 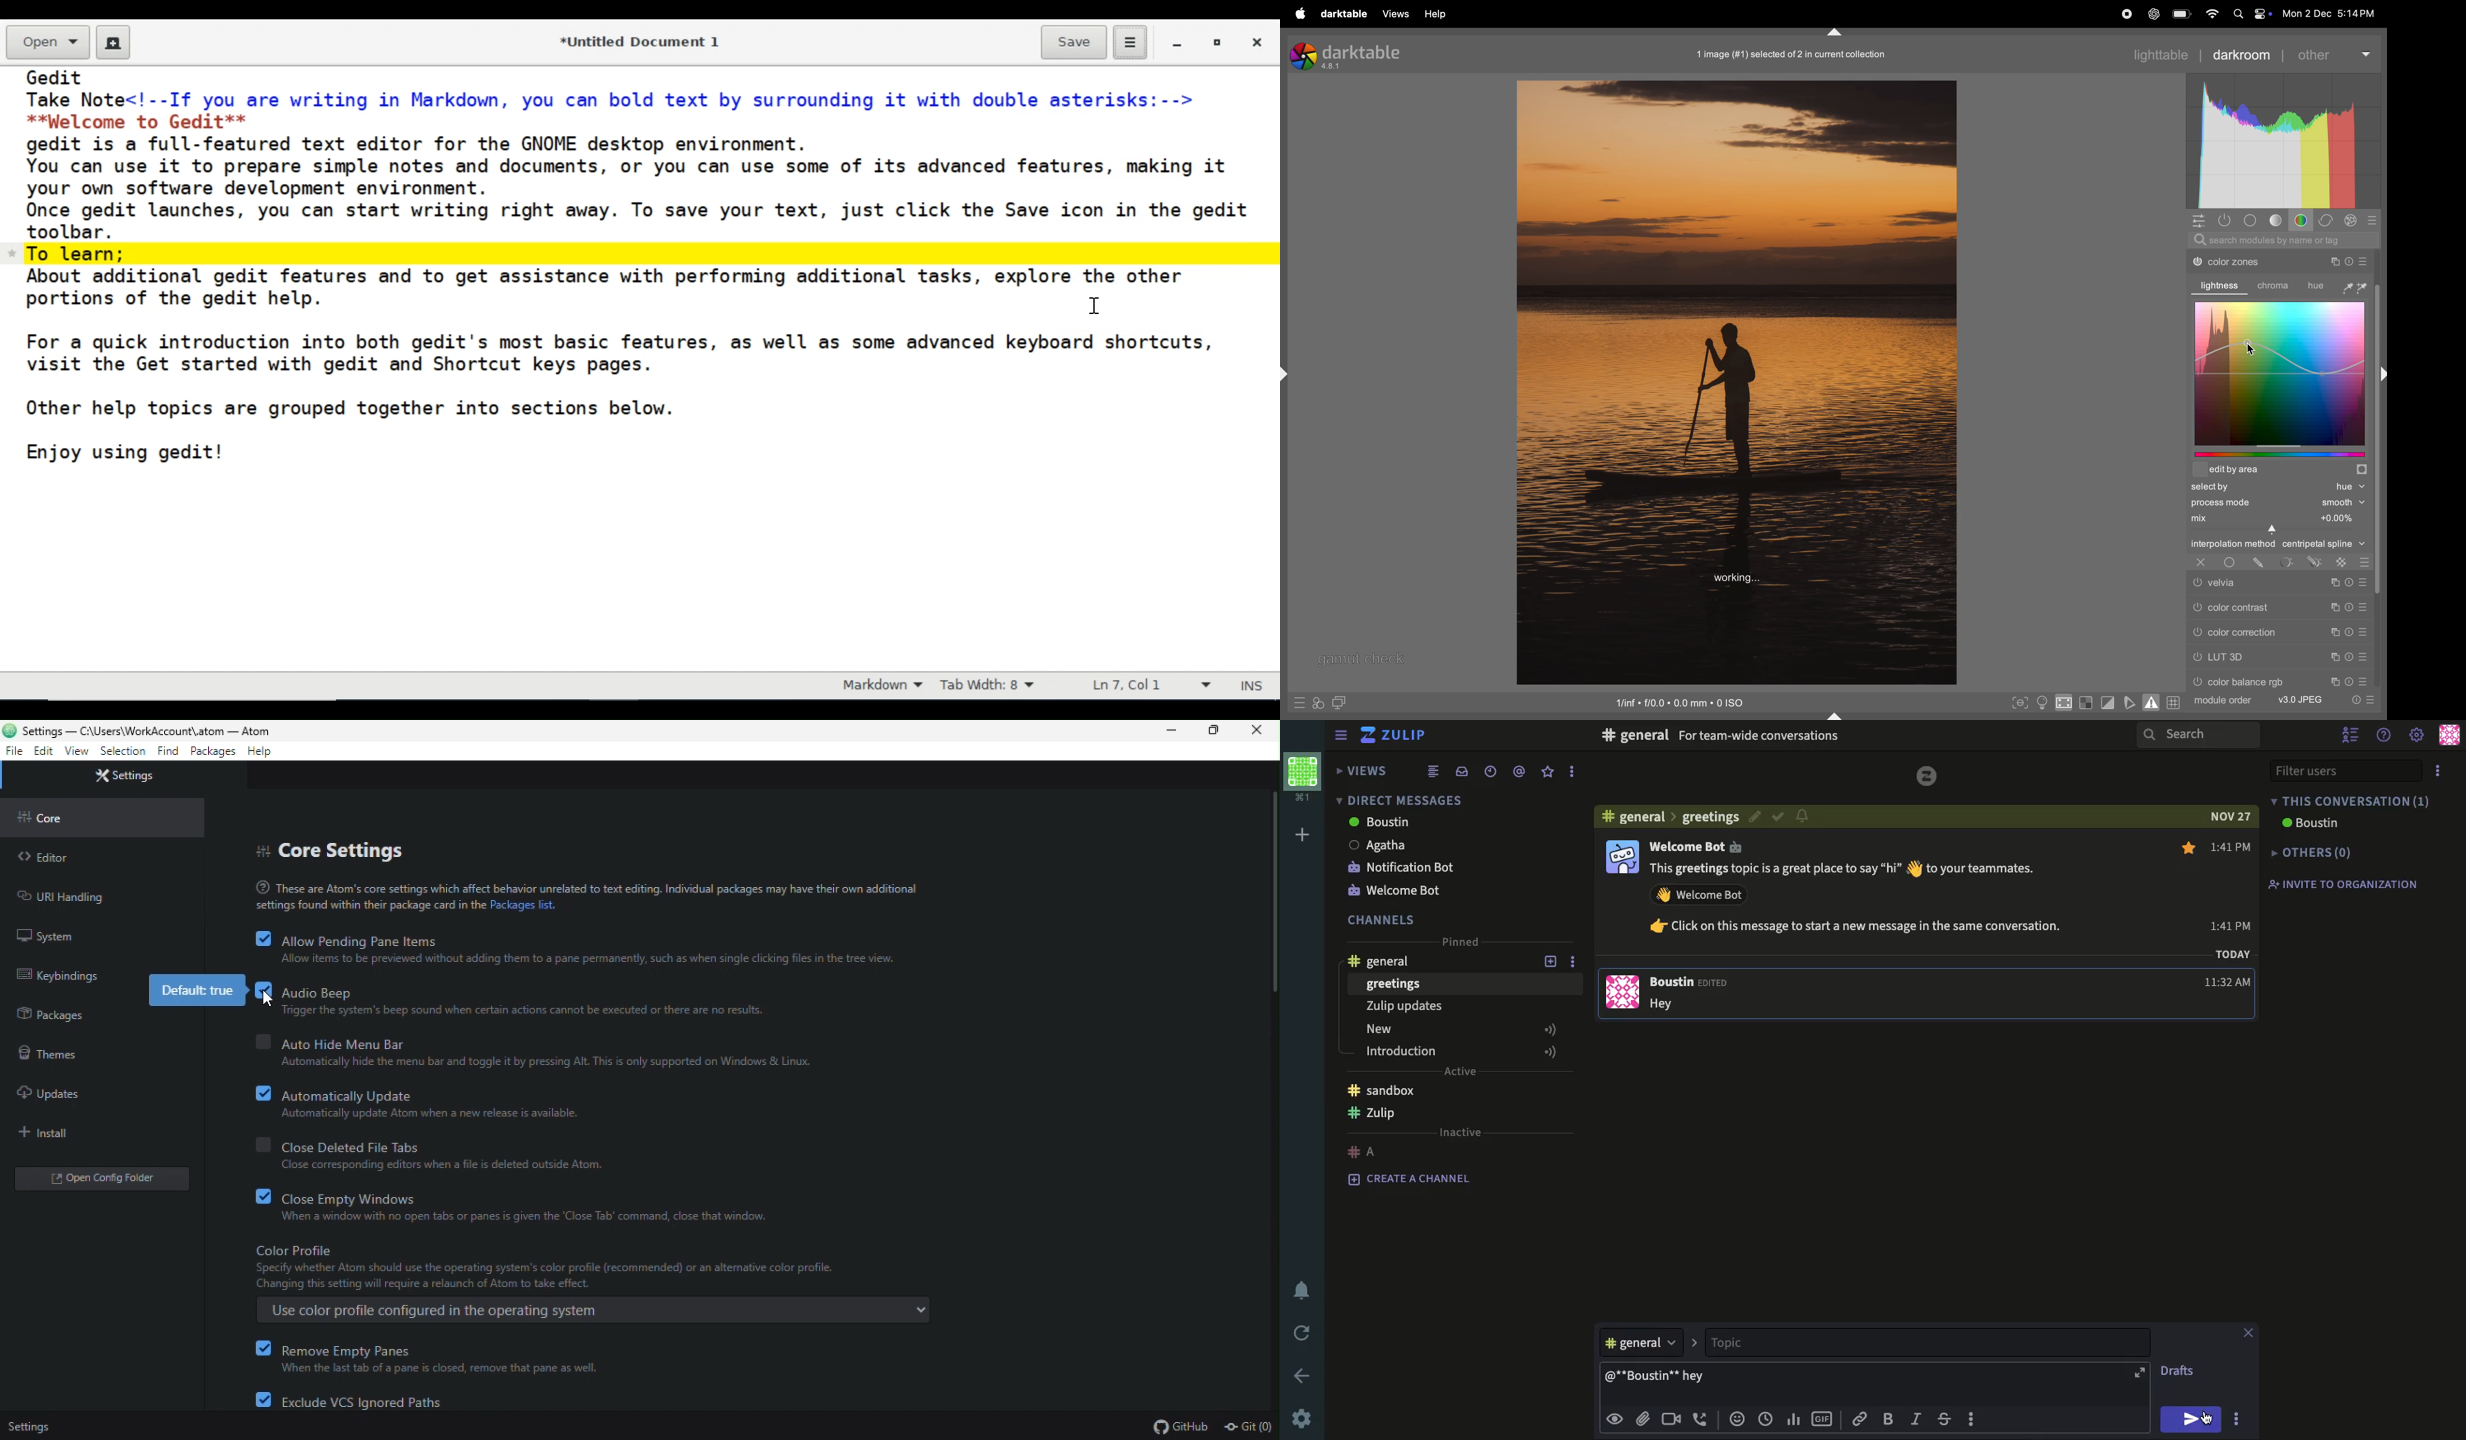 What do you see at coordinates (2334, 582) in the screenshot?
I see `Copy` at bounding box center [2334, 582].